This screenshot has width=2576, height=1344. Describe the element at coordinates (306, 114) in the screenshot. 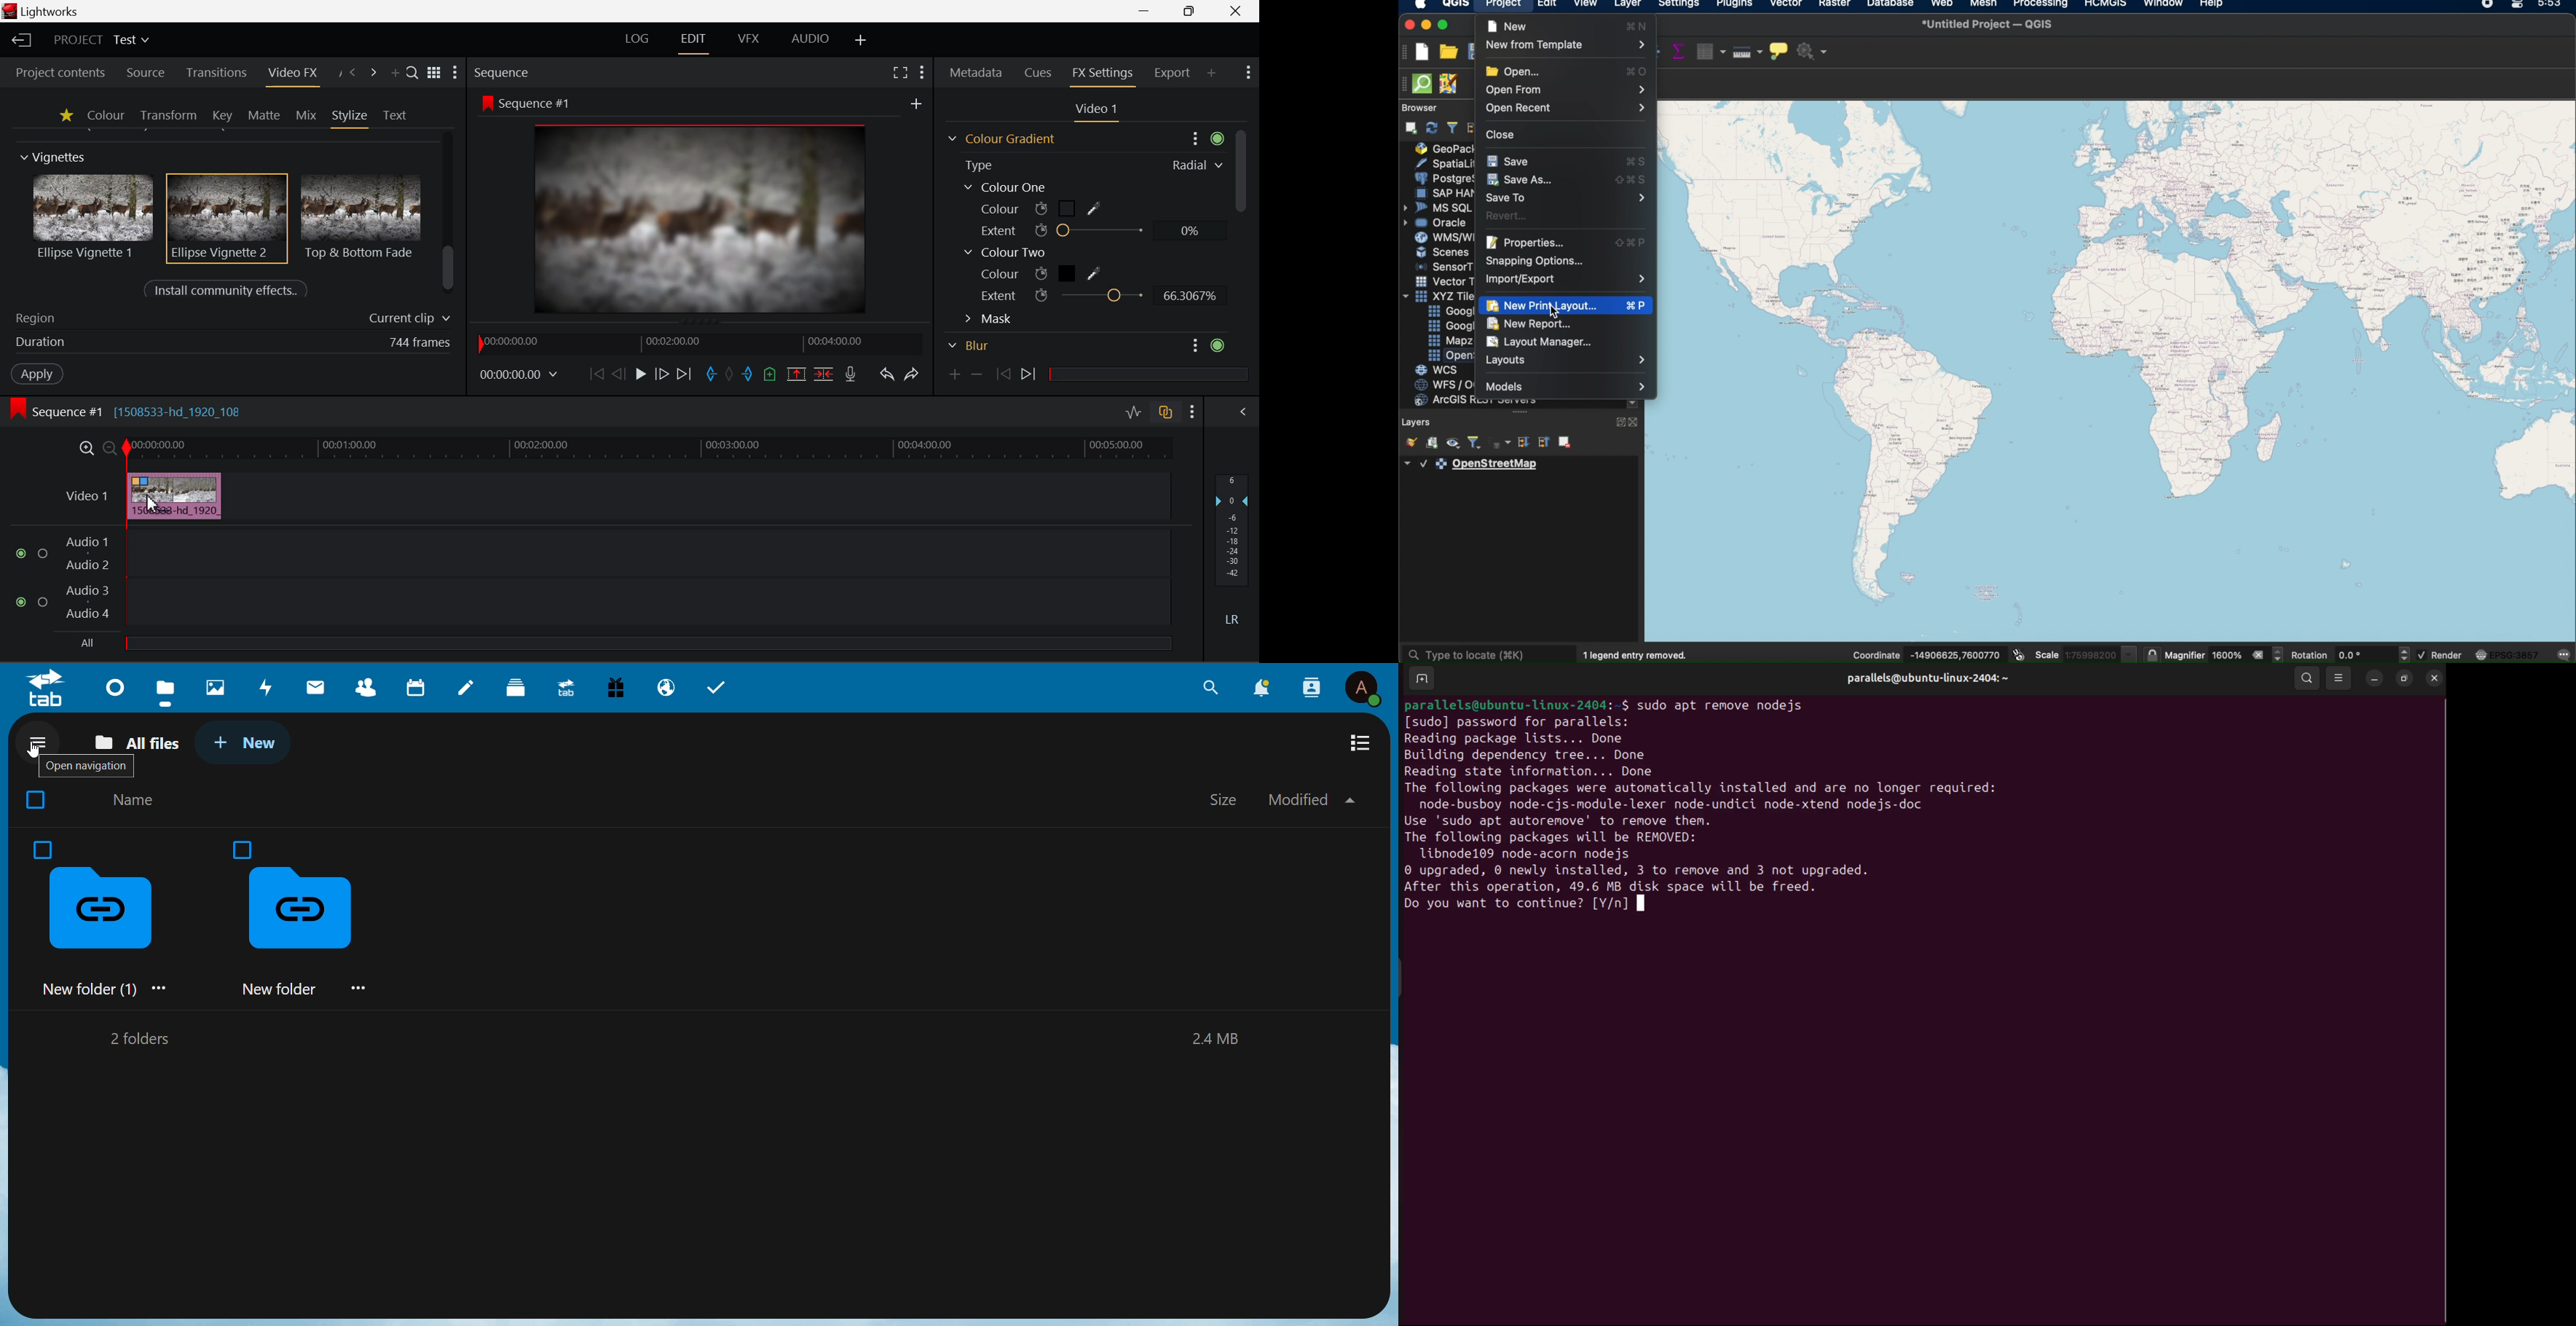

I see `Mix` at that location.